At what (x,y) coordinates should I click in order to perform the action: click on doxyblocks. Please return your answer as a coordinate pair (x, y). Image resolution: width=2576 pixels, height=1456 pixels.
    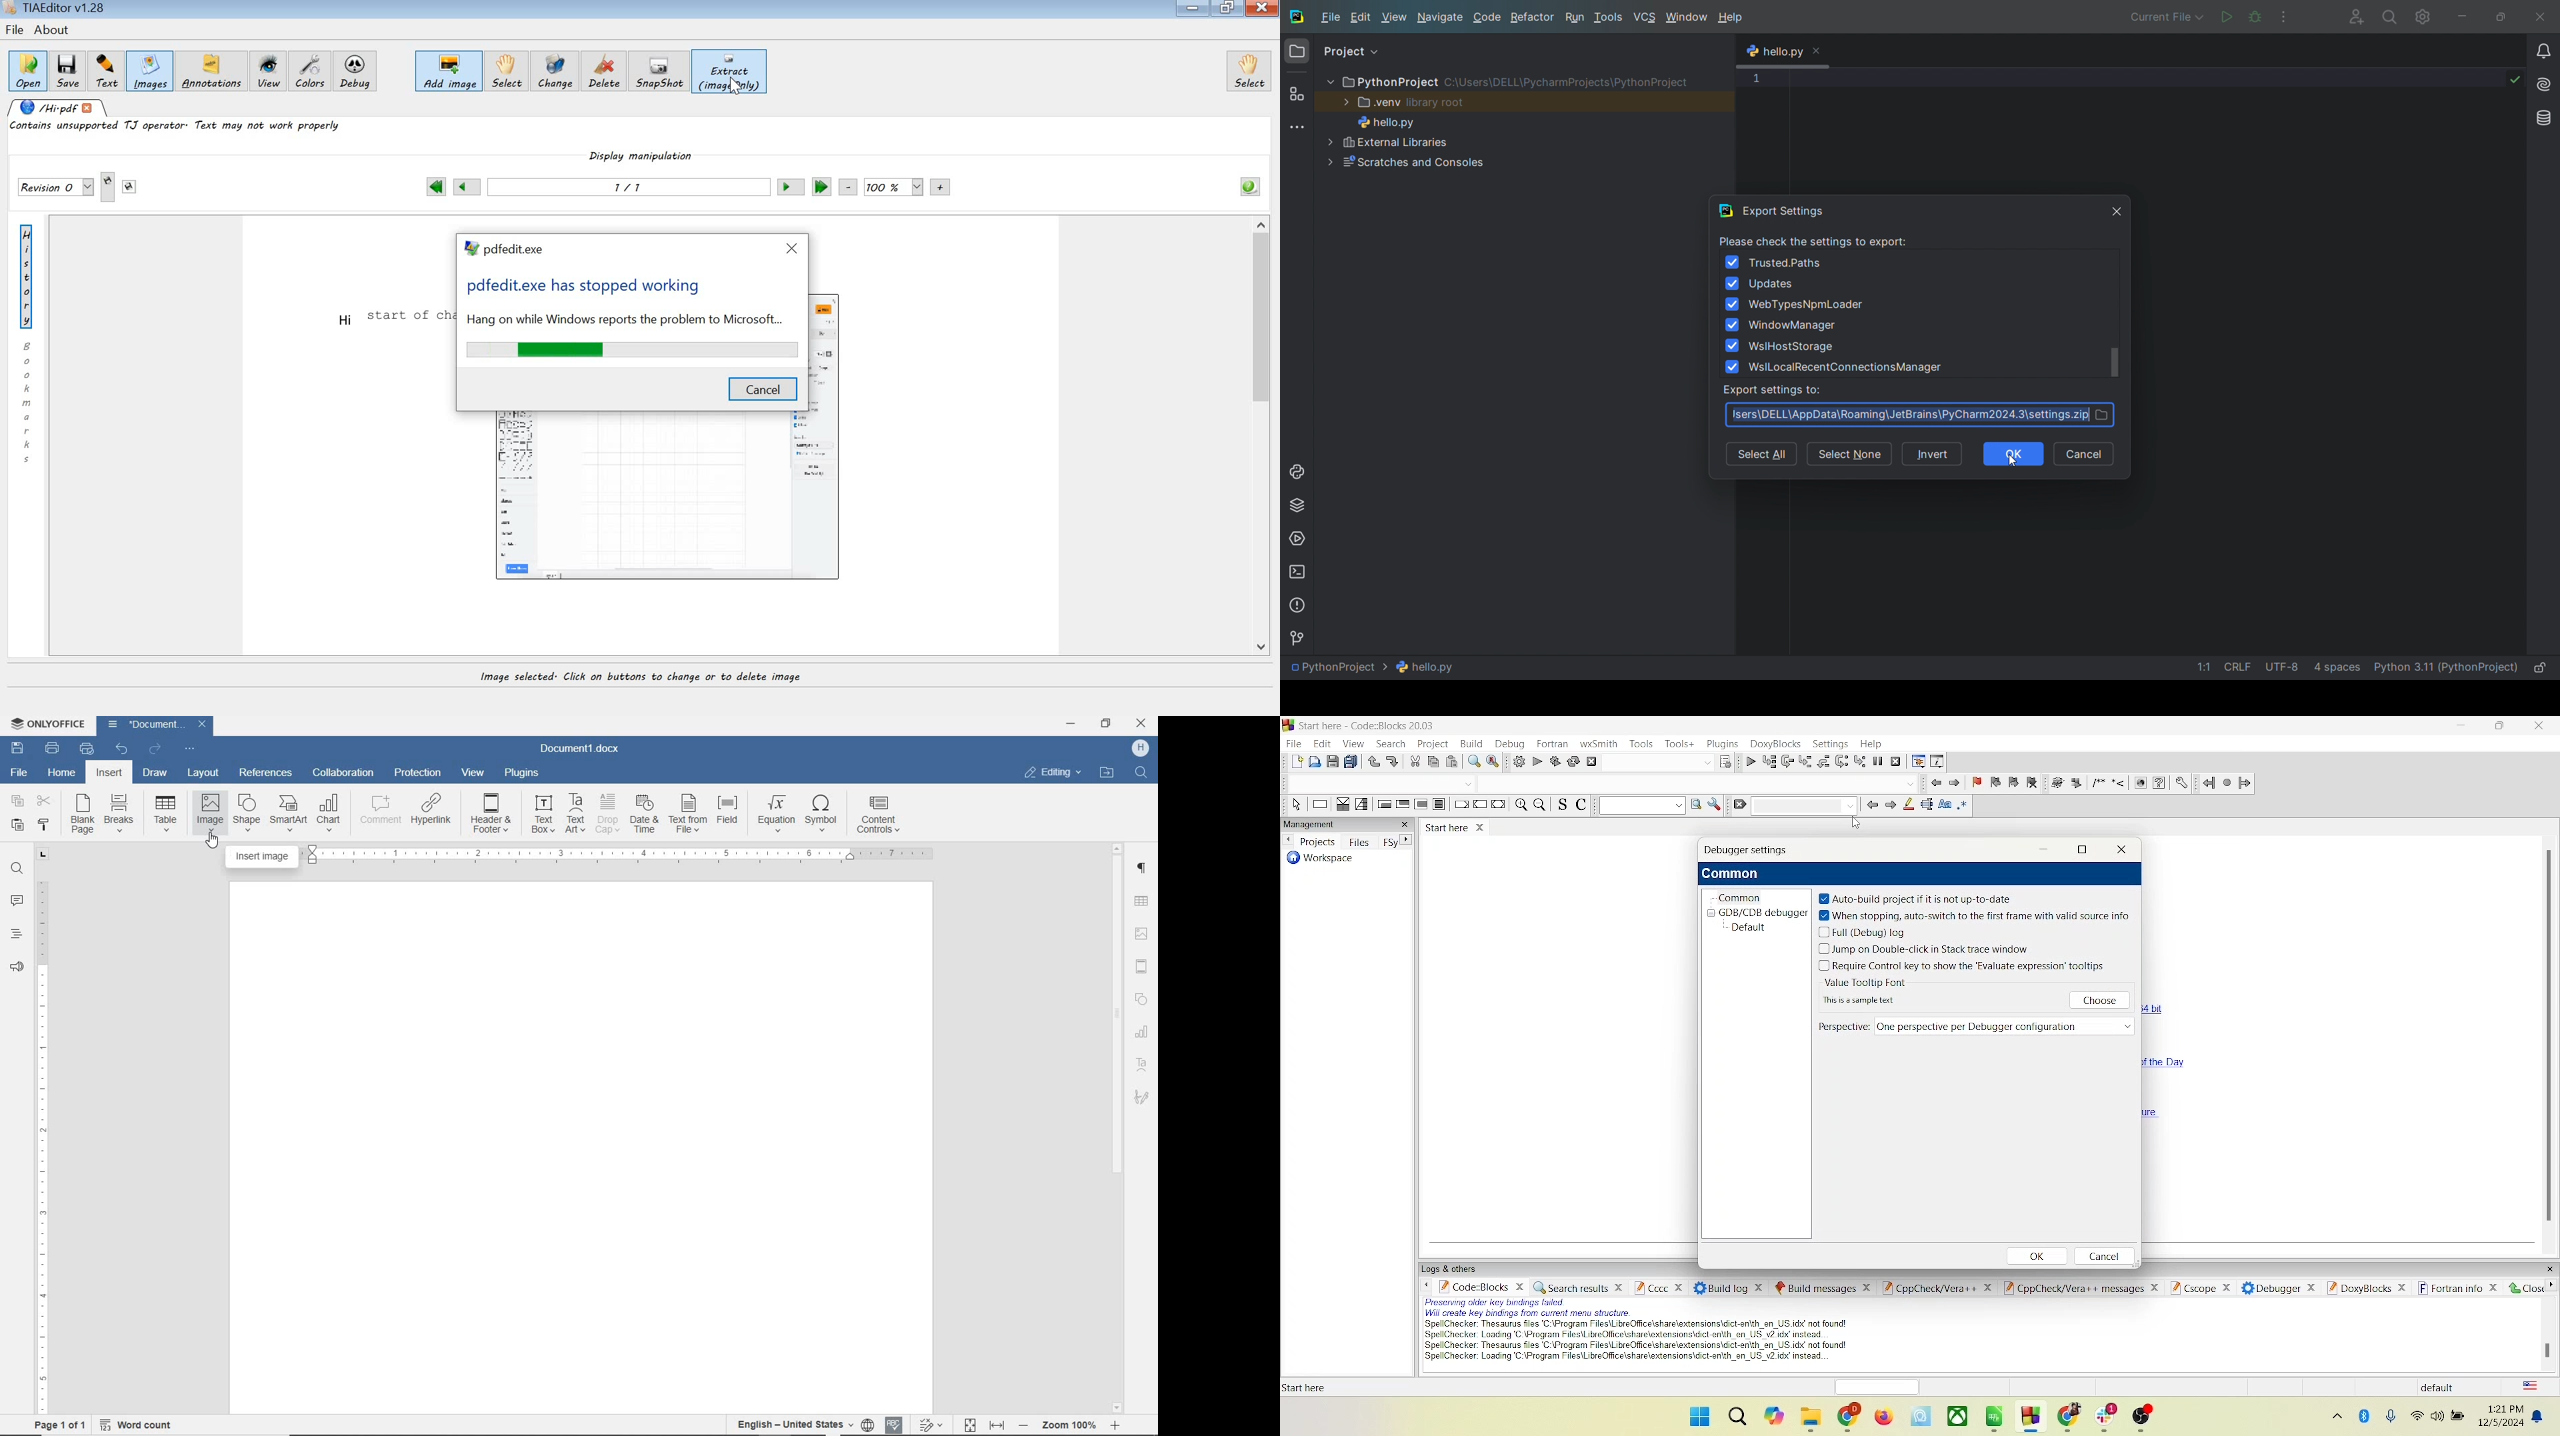
    Looking at the image, I should click on (2369, 1288).